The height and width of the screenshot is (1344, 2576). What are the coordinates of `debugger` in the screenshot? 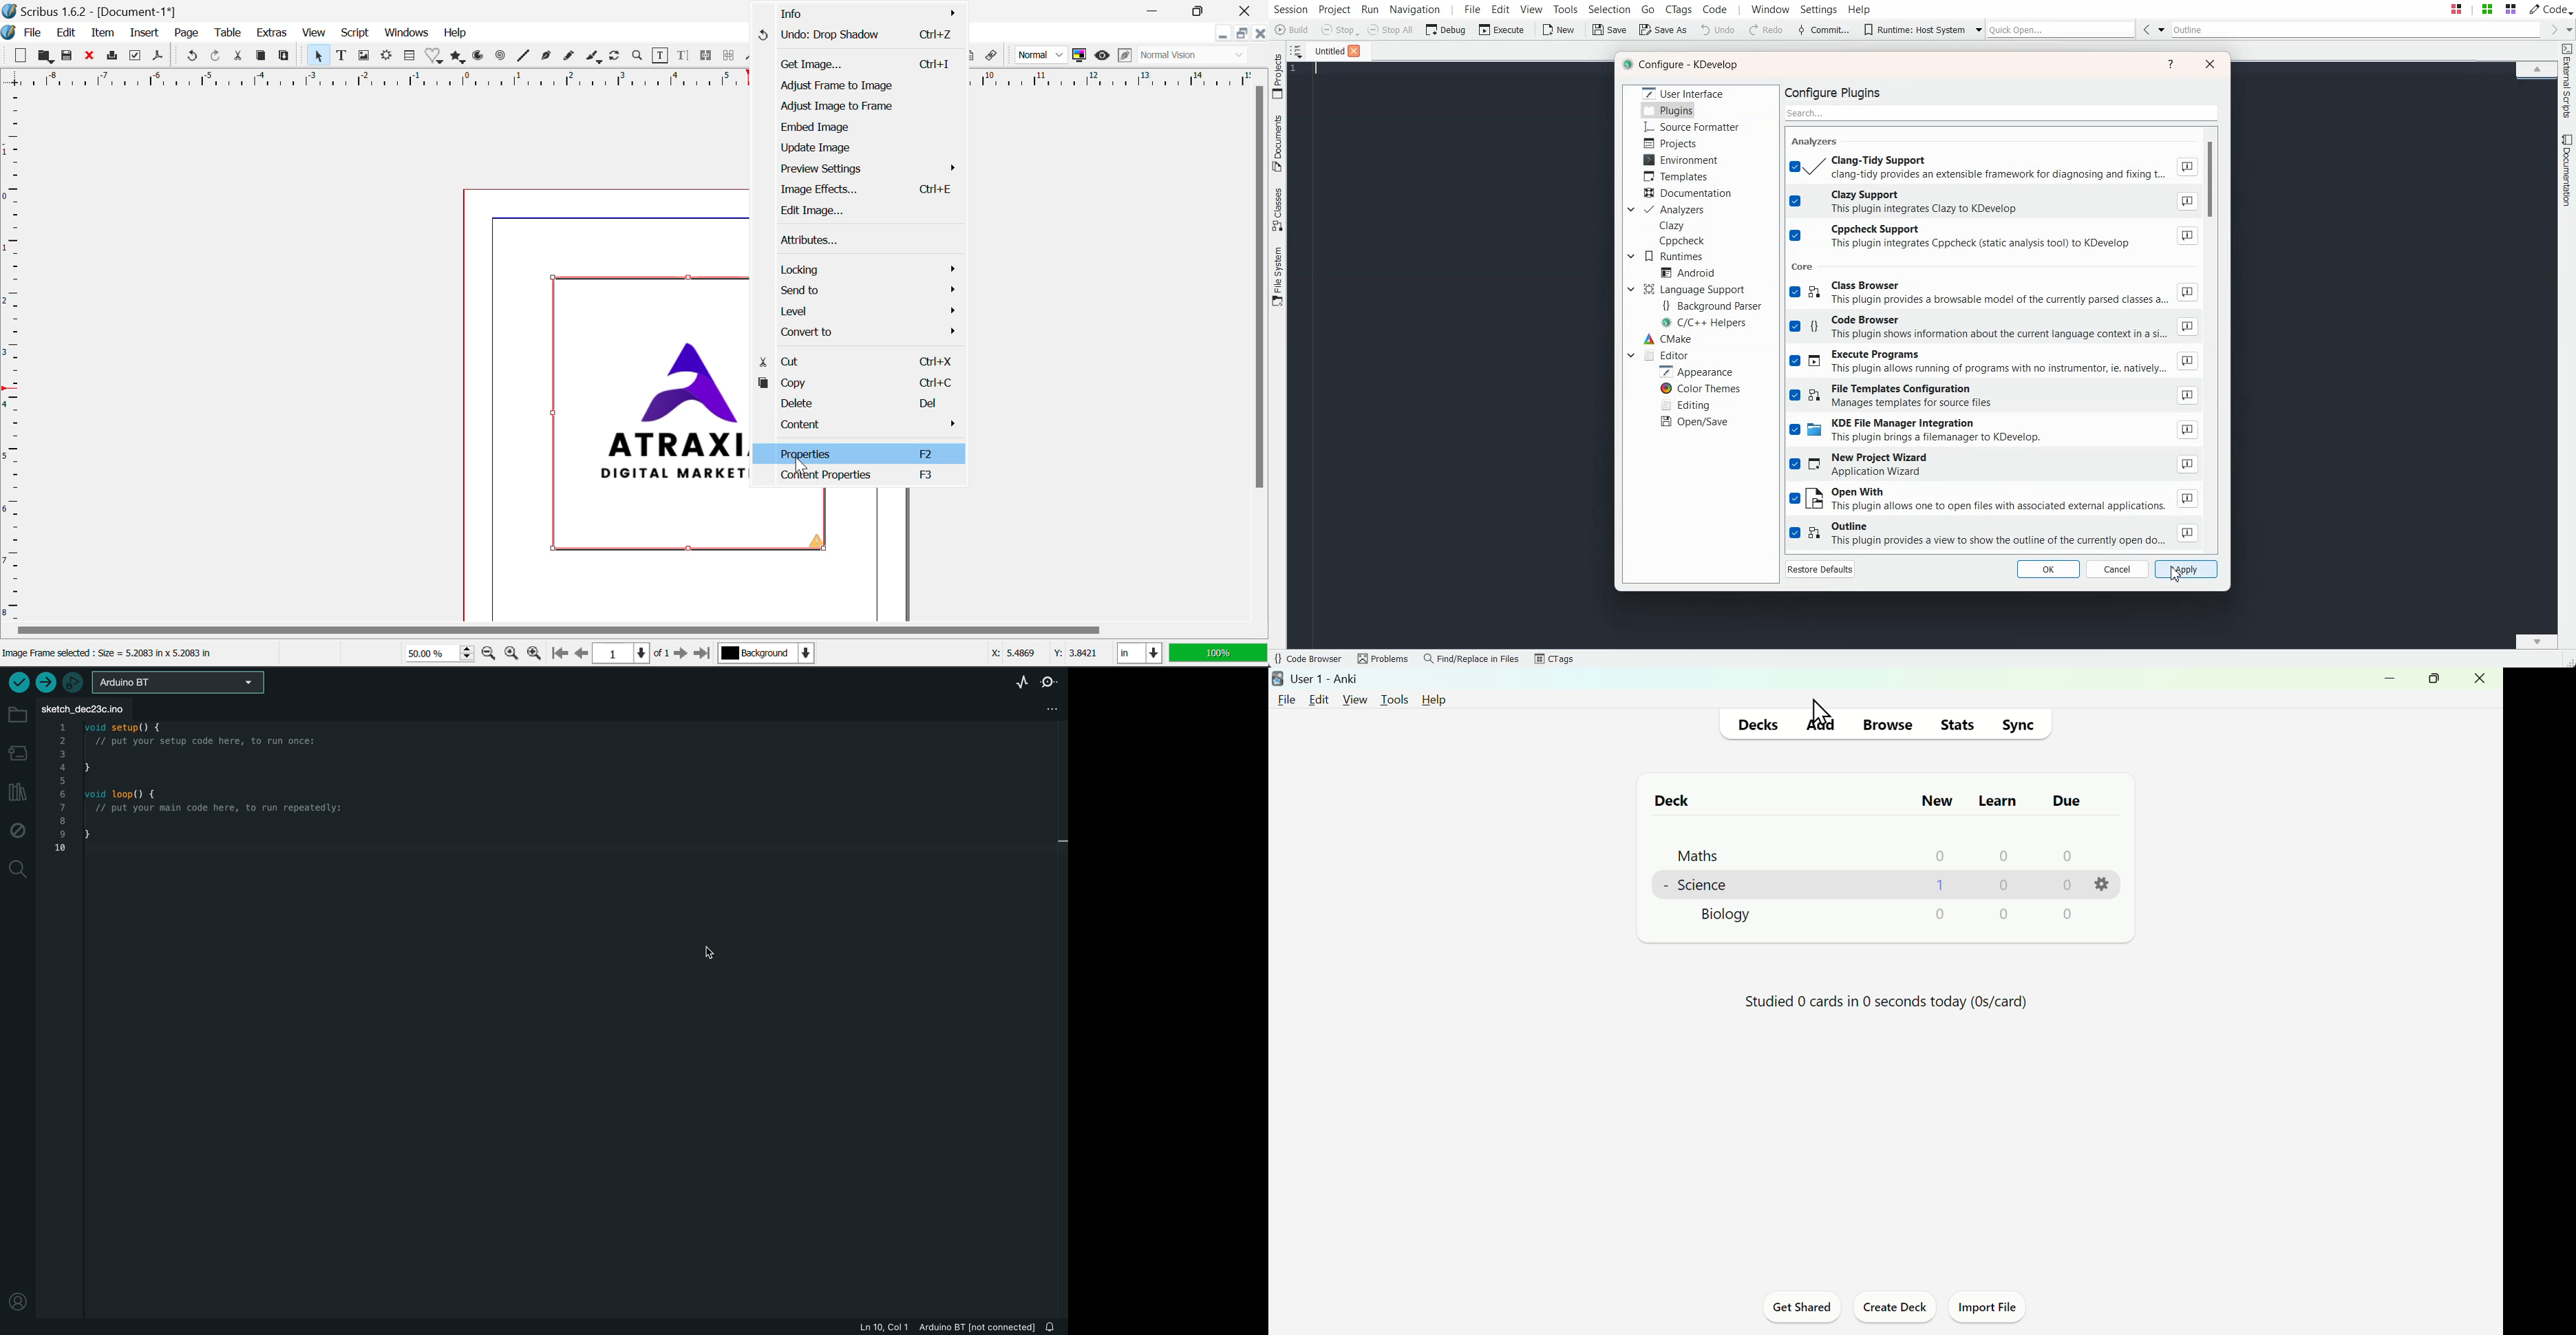 It's located at (73, 681).